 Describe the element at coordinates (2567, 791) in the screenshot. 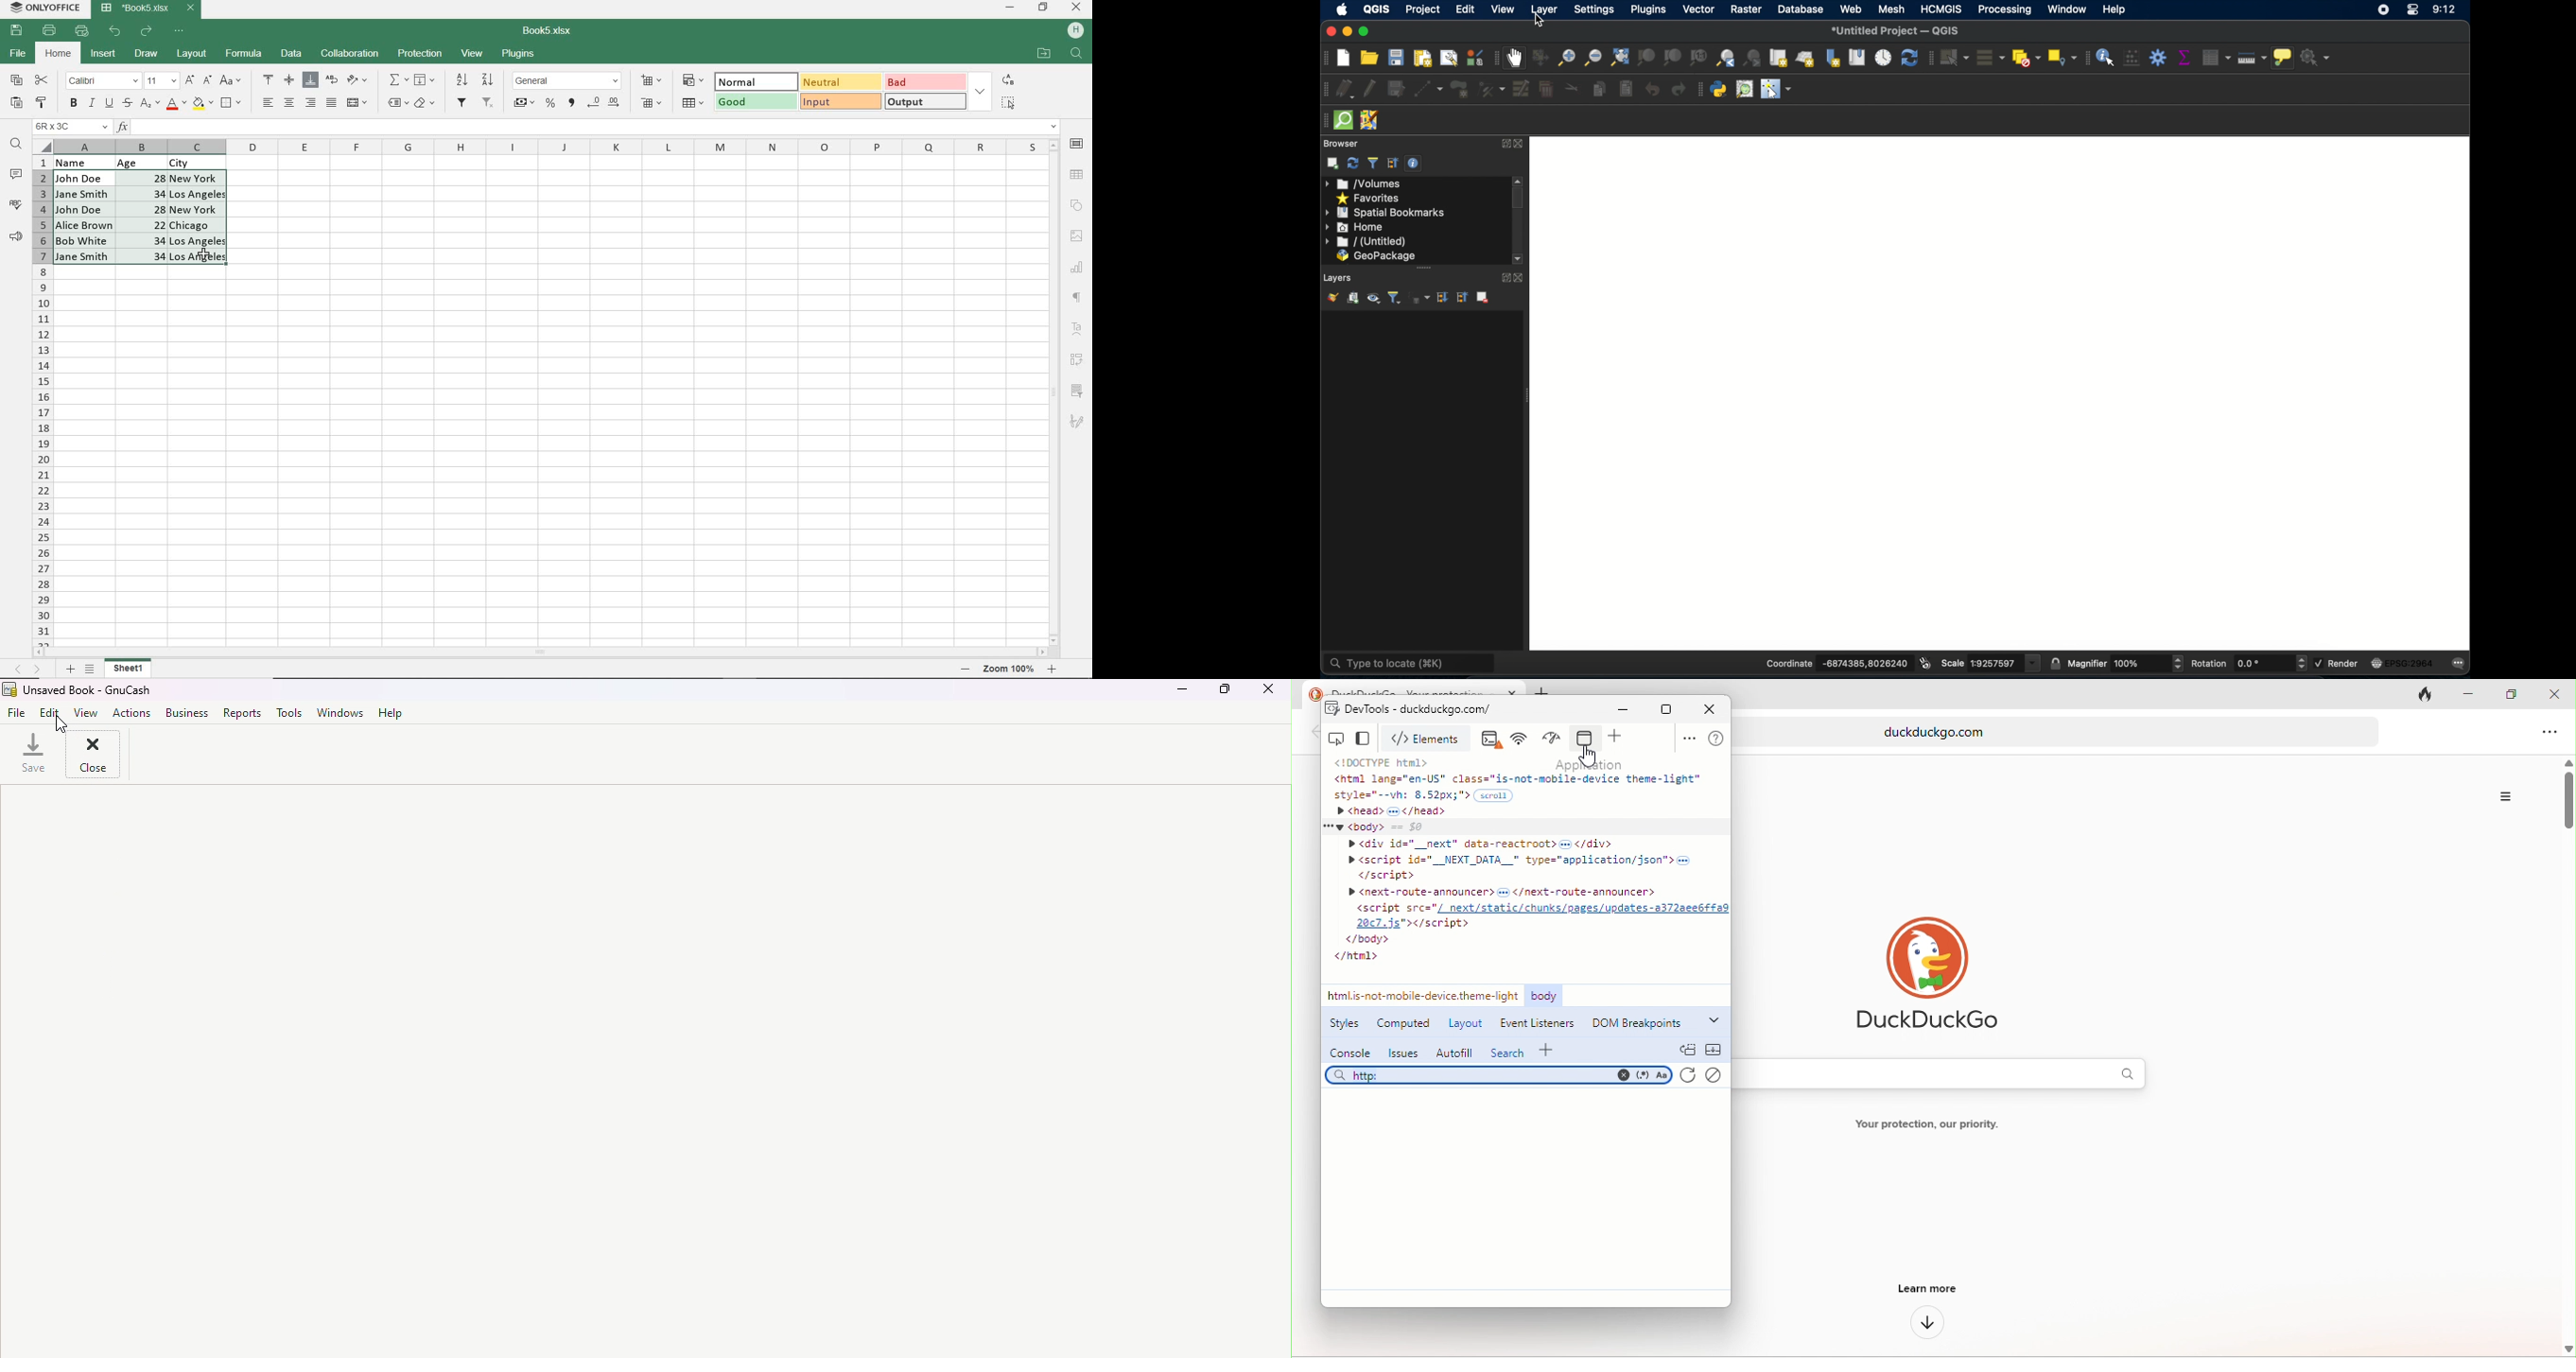

I see `vertical scroll bar` at that location.